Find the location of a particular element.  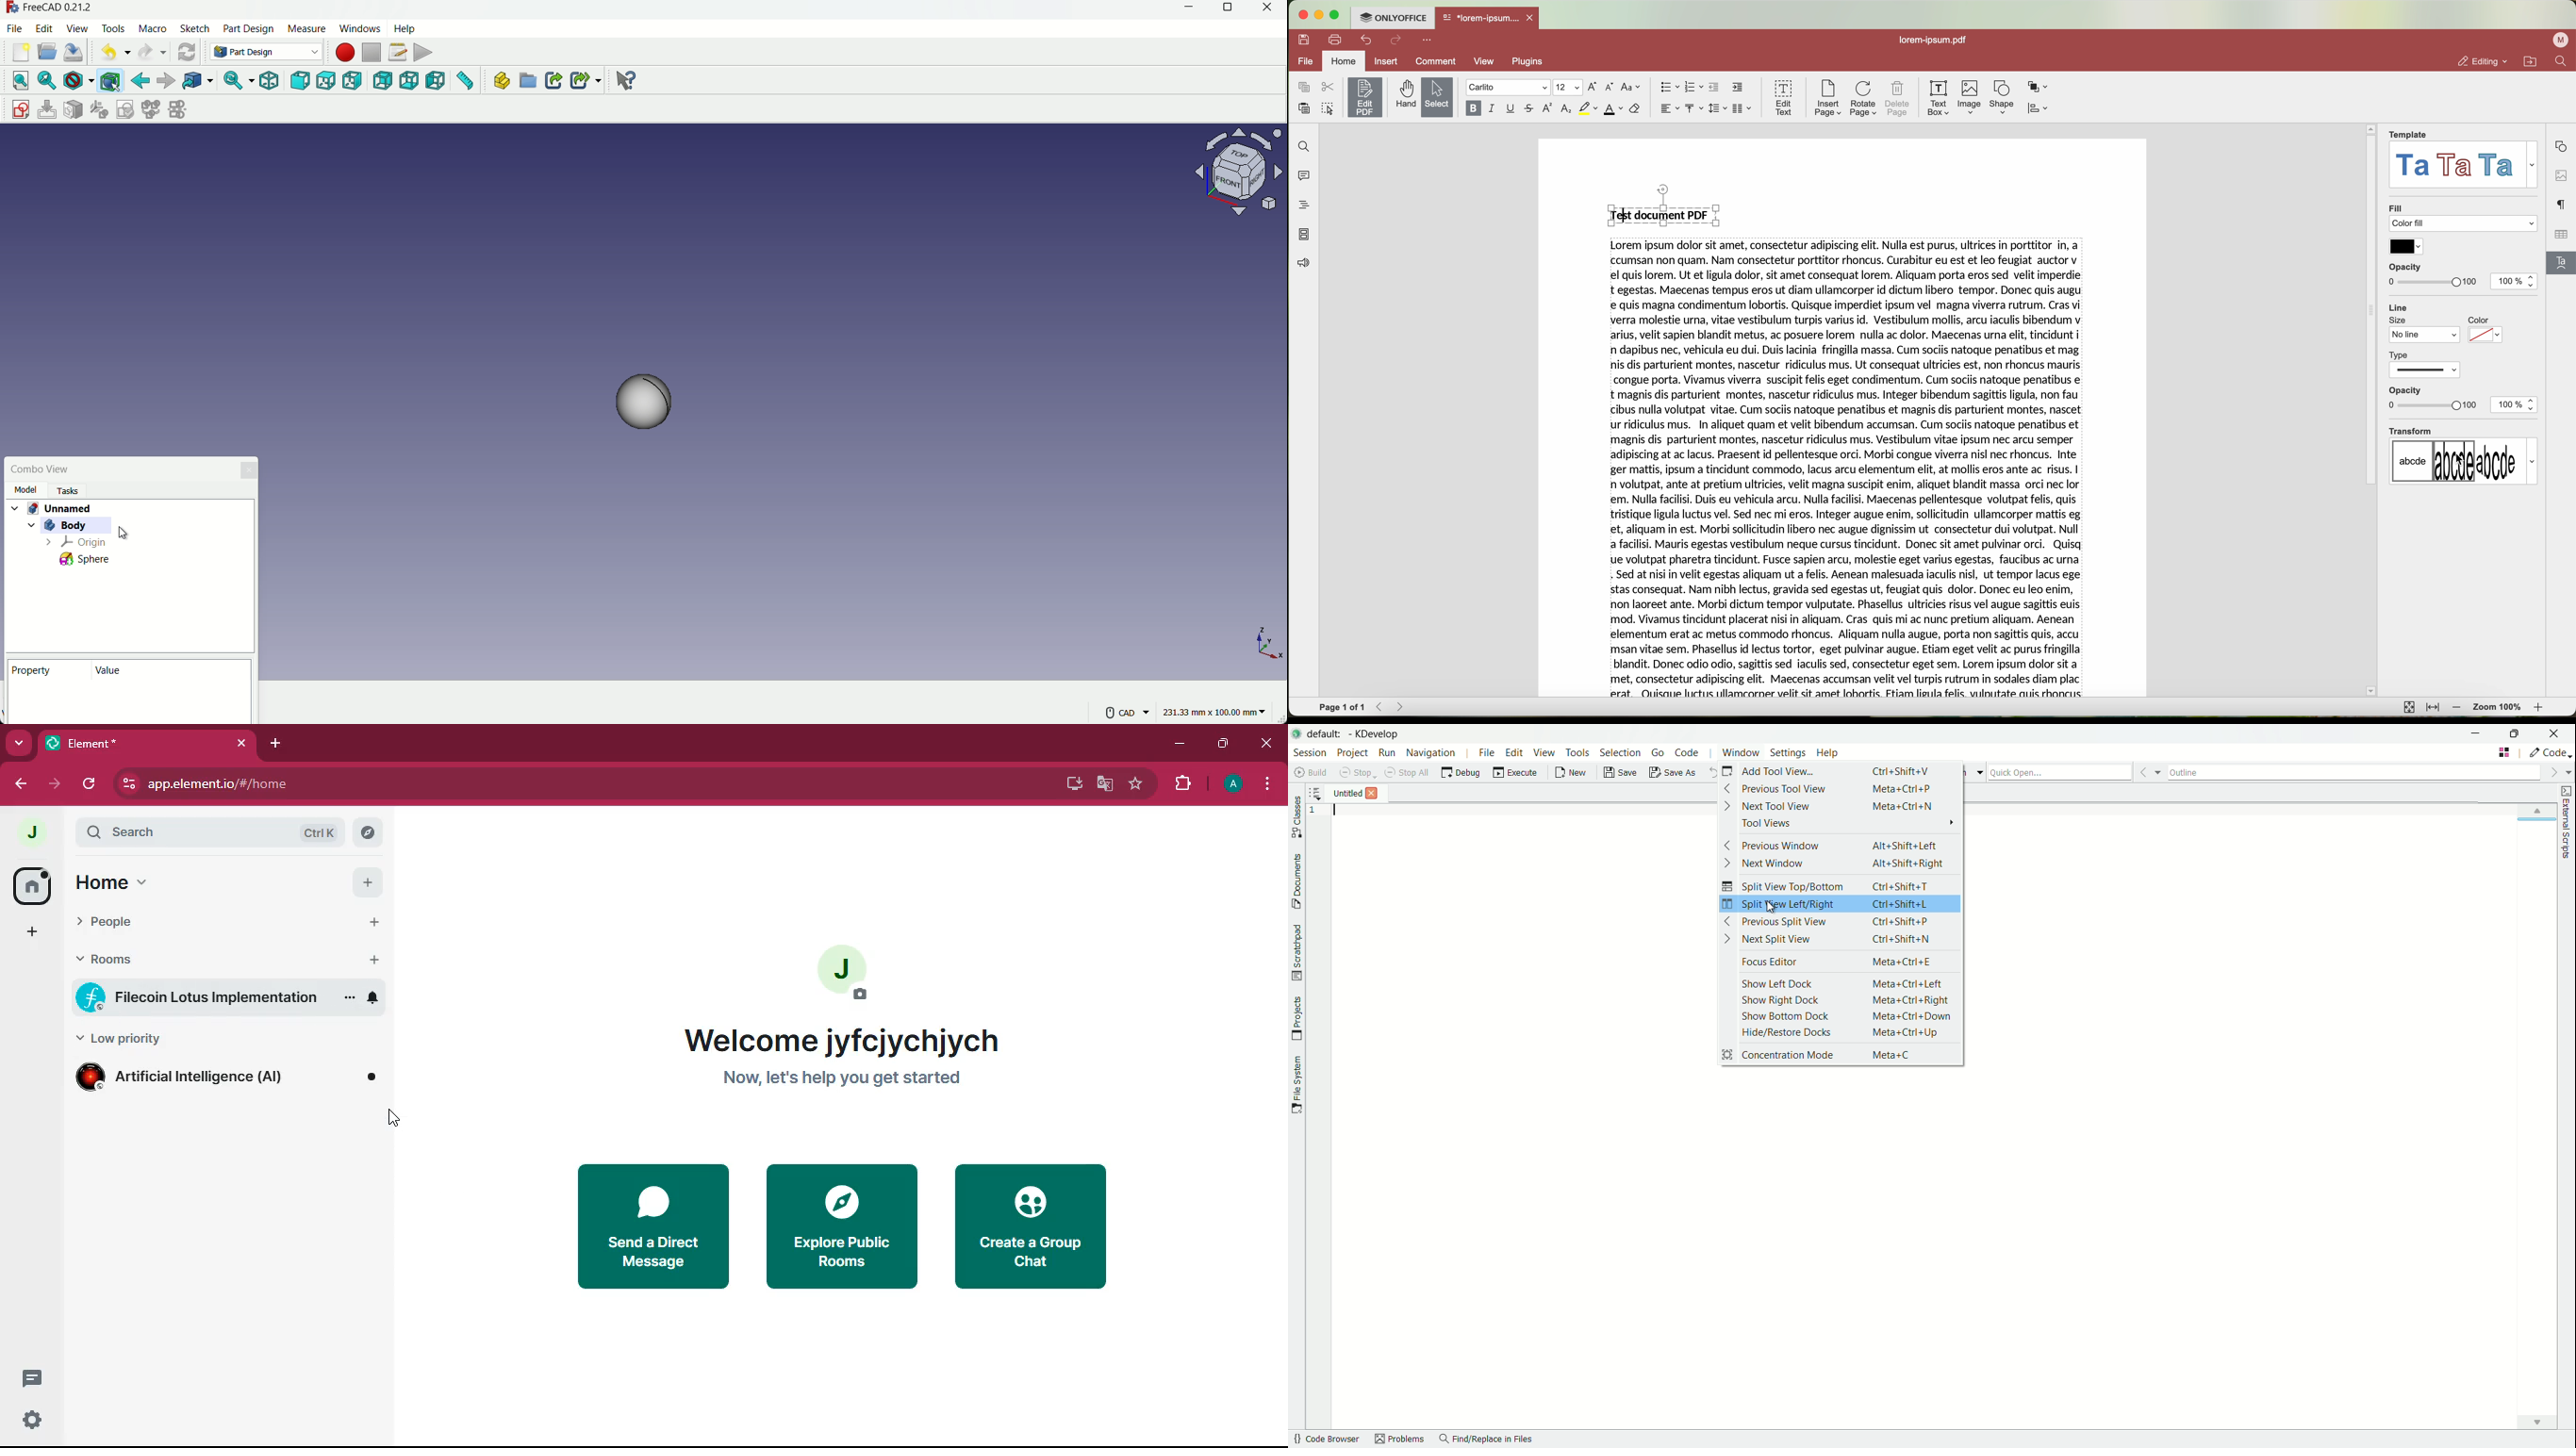

send direct message is located at coordinates (651, 1227).